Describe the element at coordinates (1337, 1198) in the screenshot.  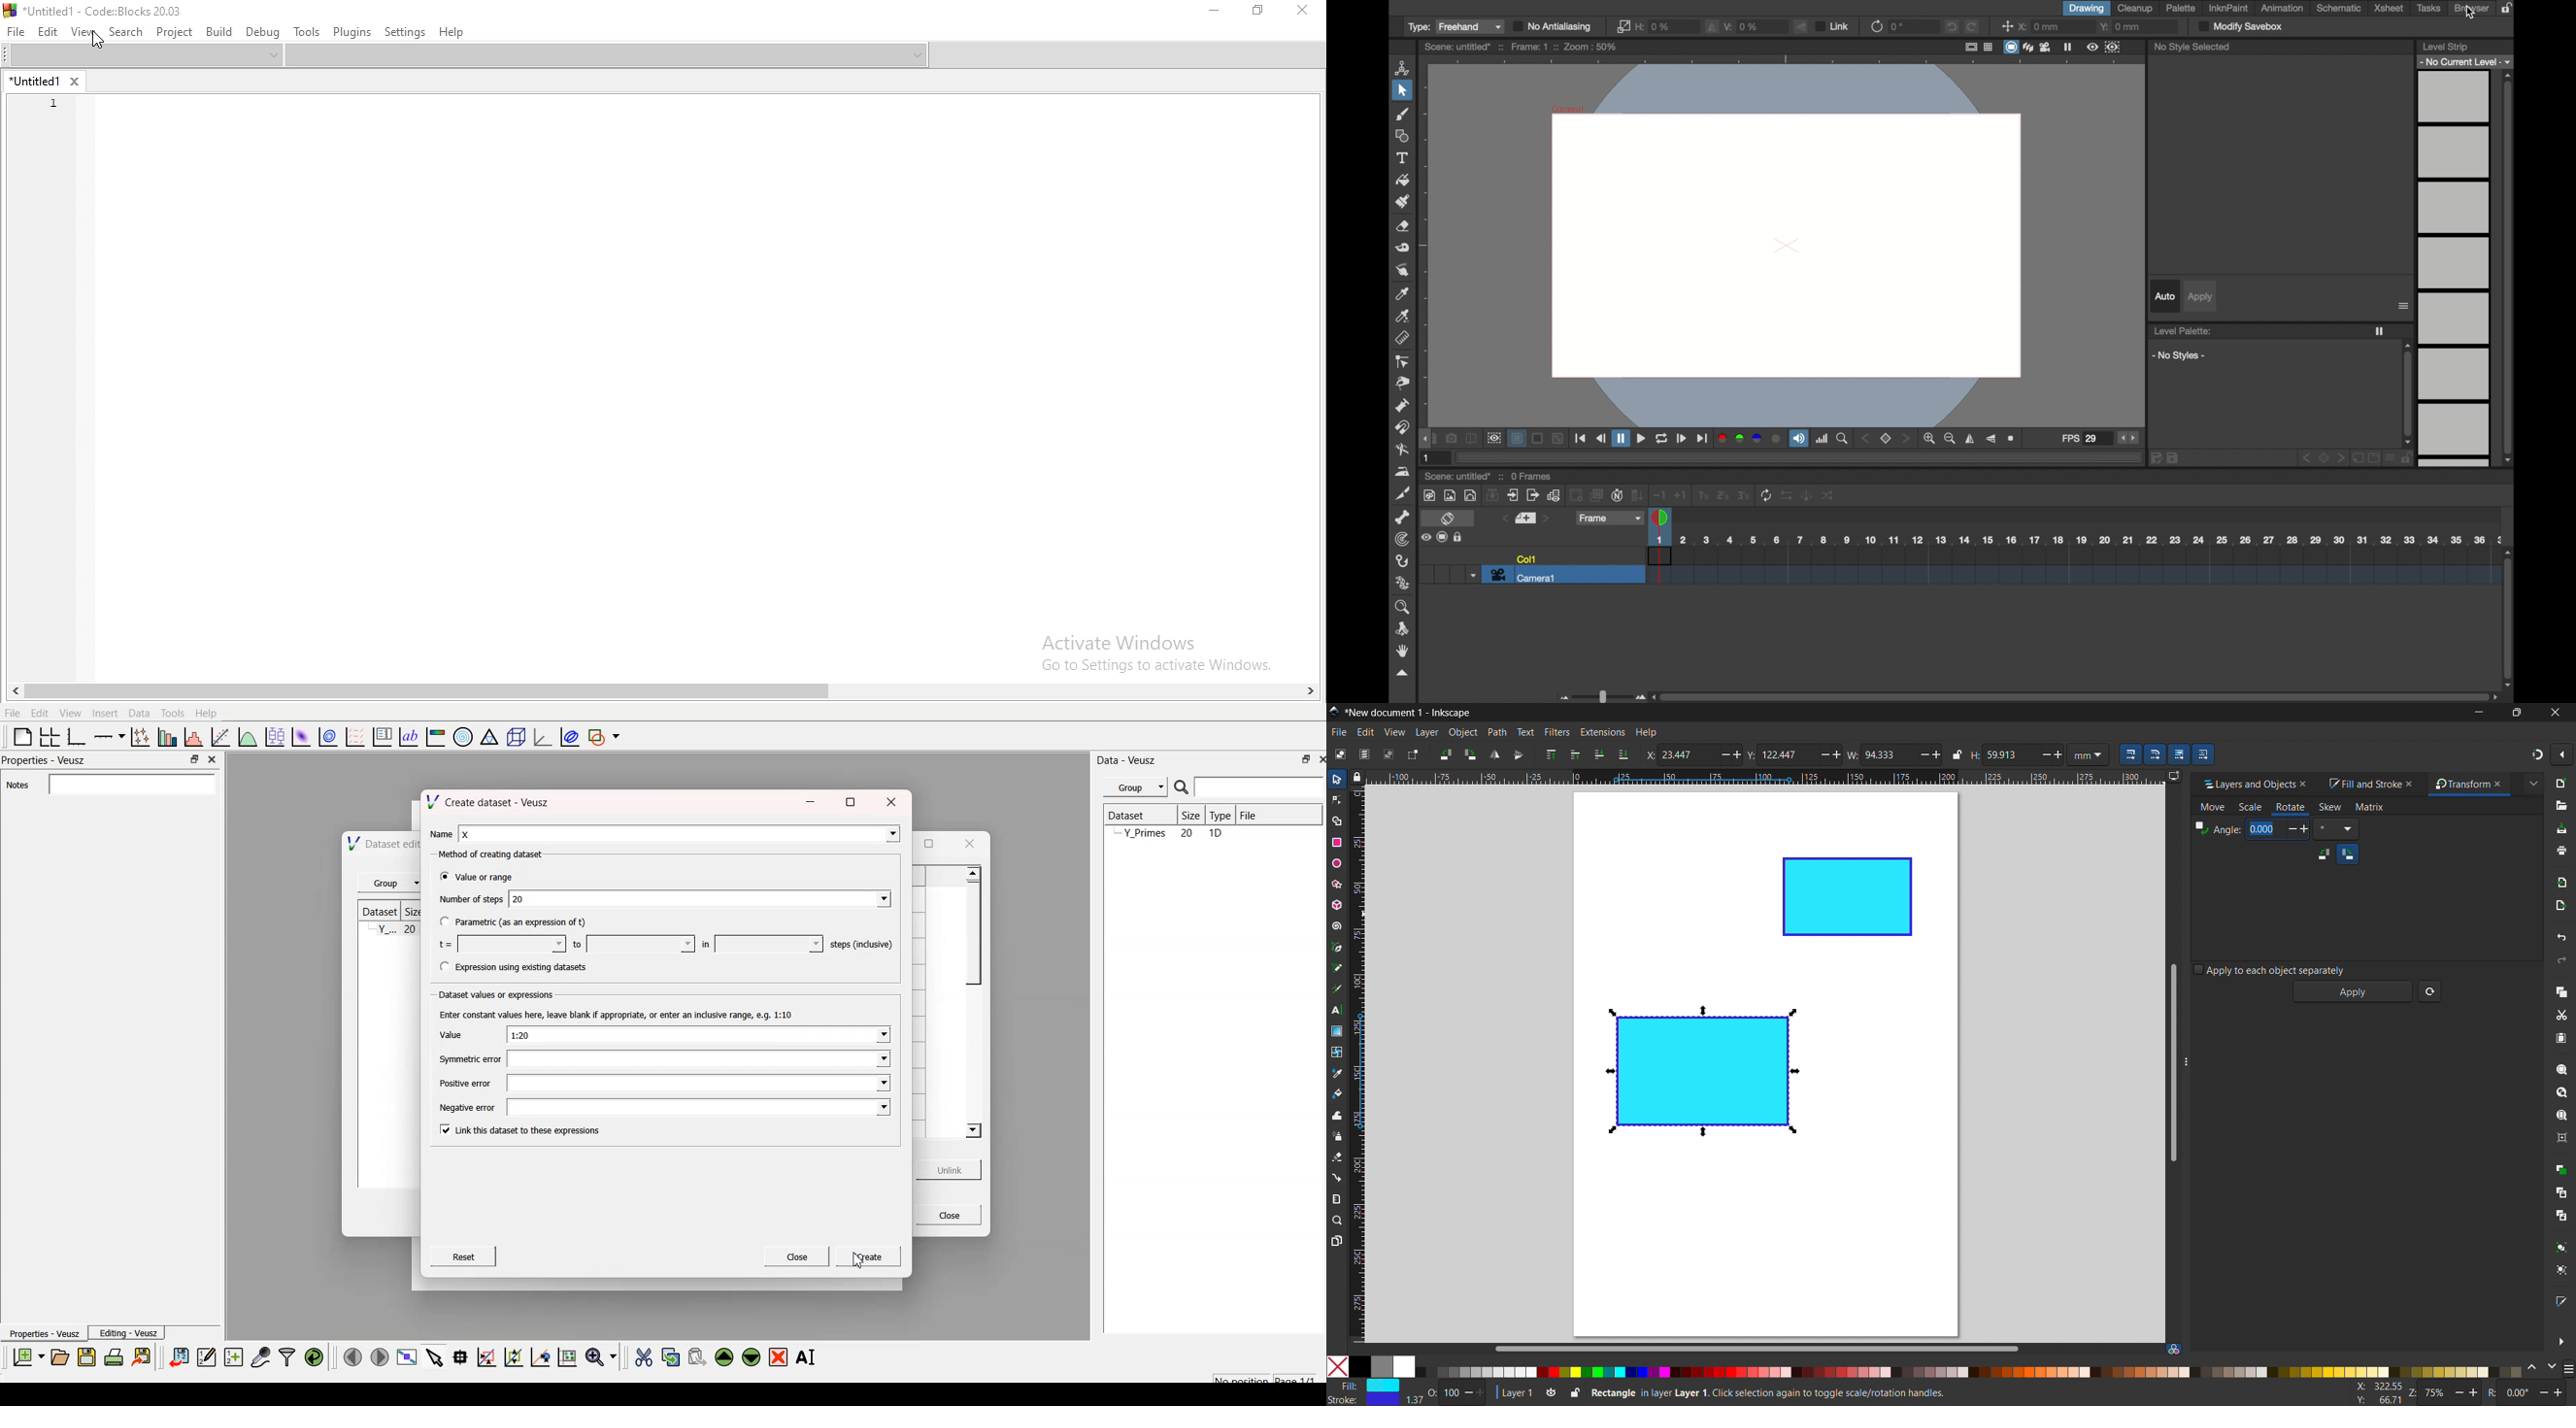
I see `measurement tool` at that location.